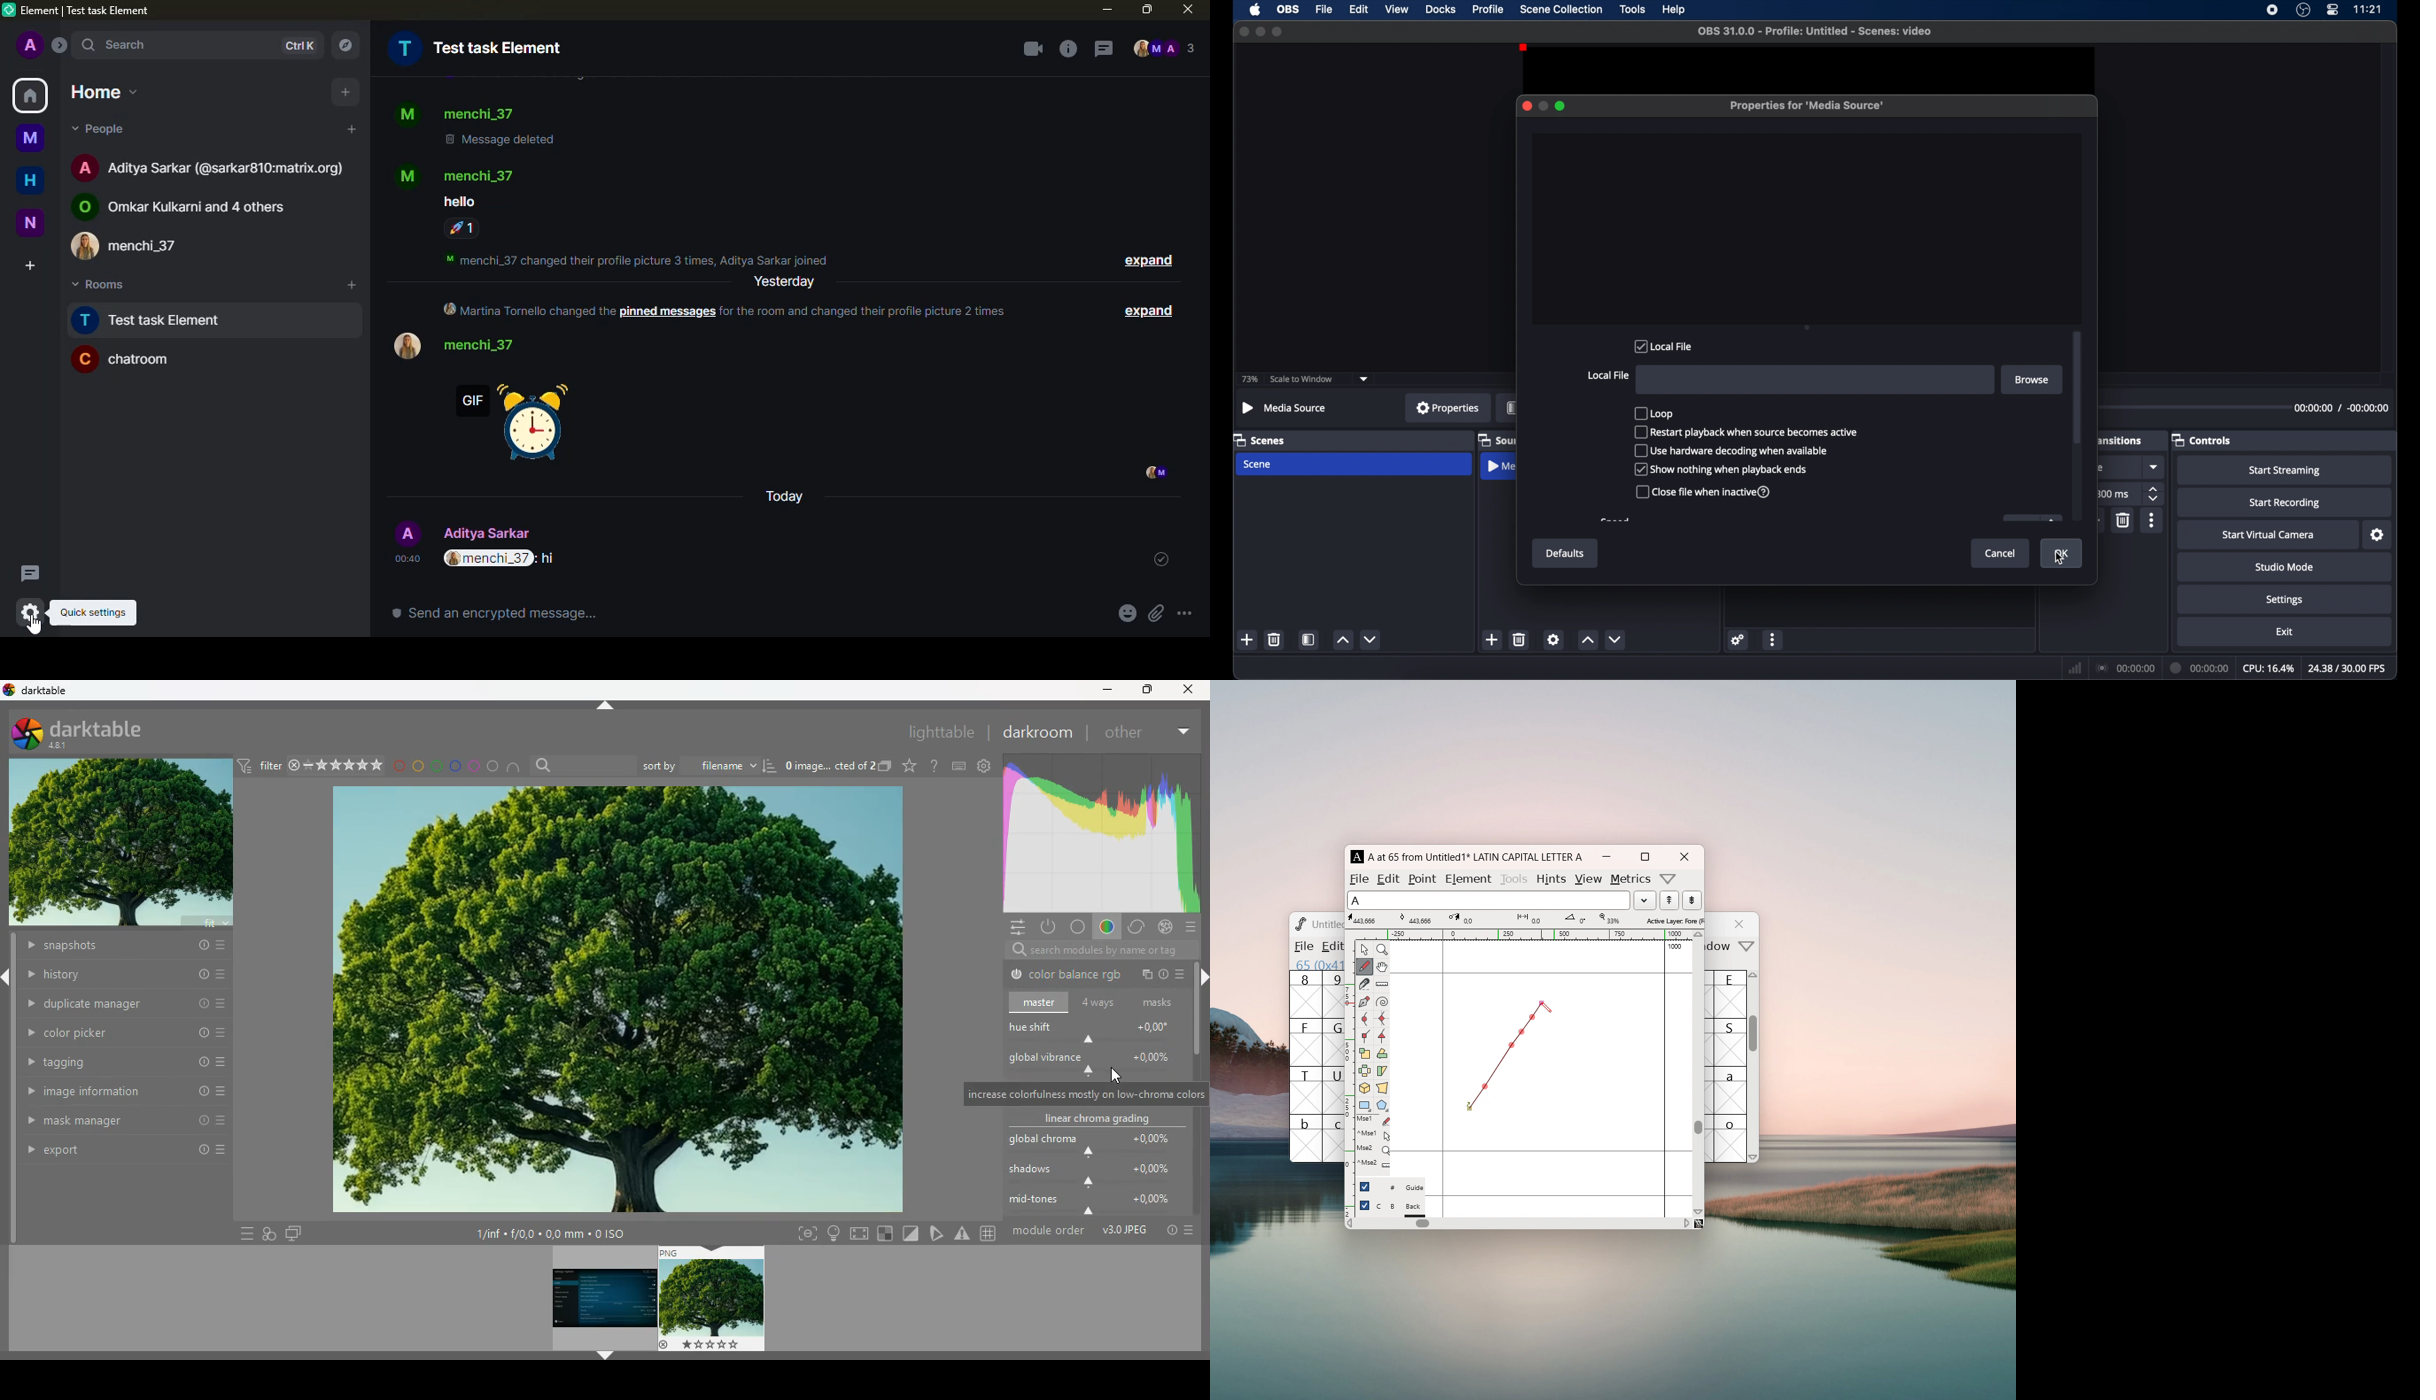 The width and height of the screenshot is (2436, 1400). Describe the element at coordinates (30, 613) in the screenshot. I see `quick settings` at that location.